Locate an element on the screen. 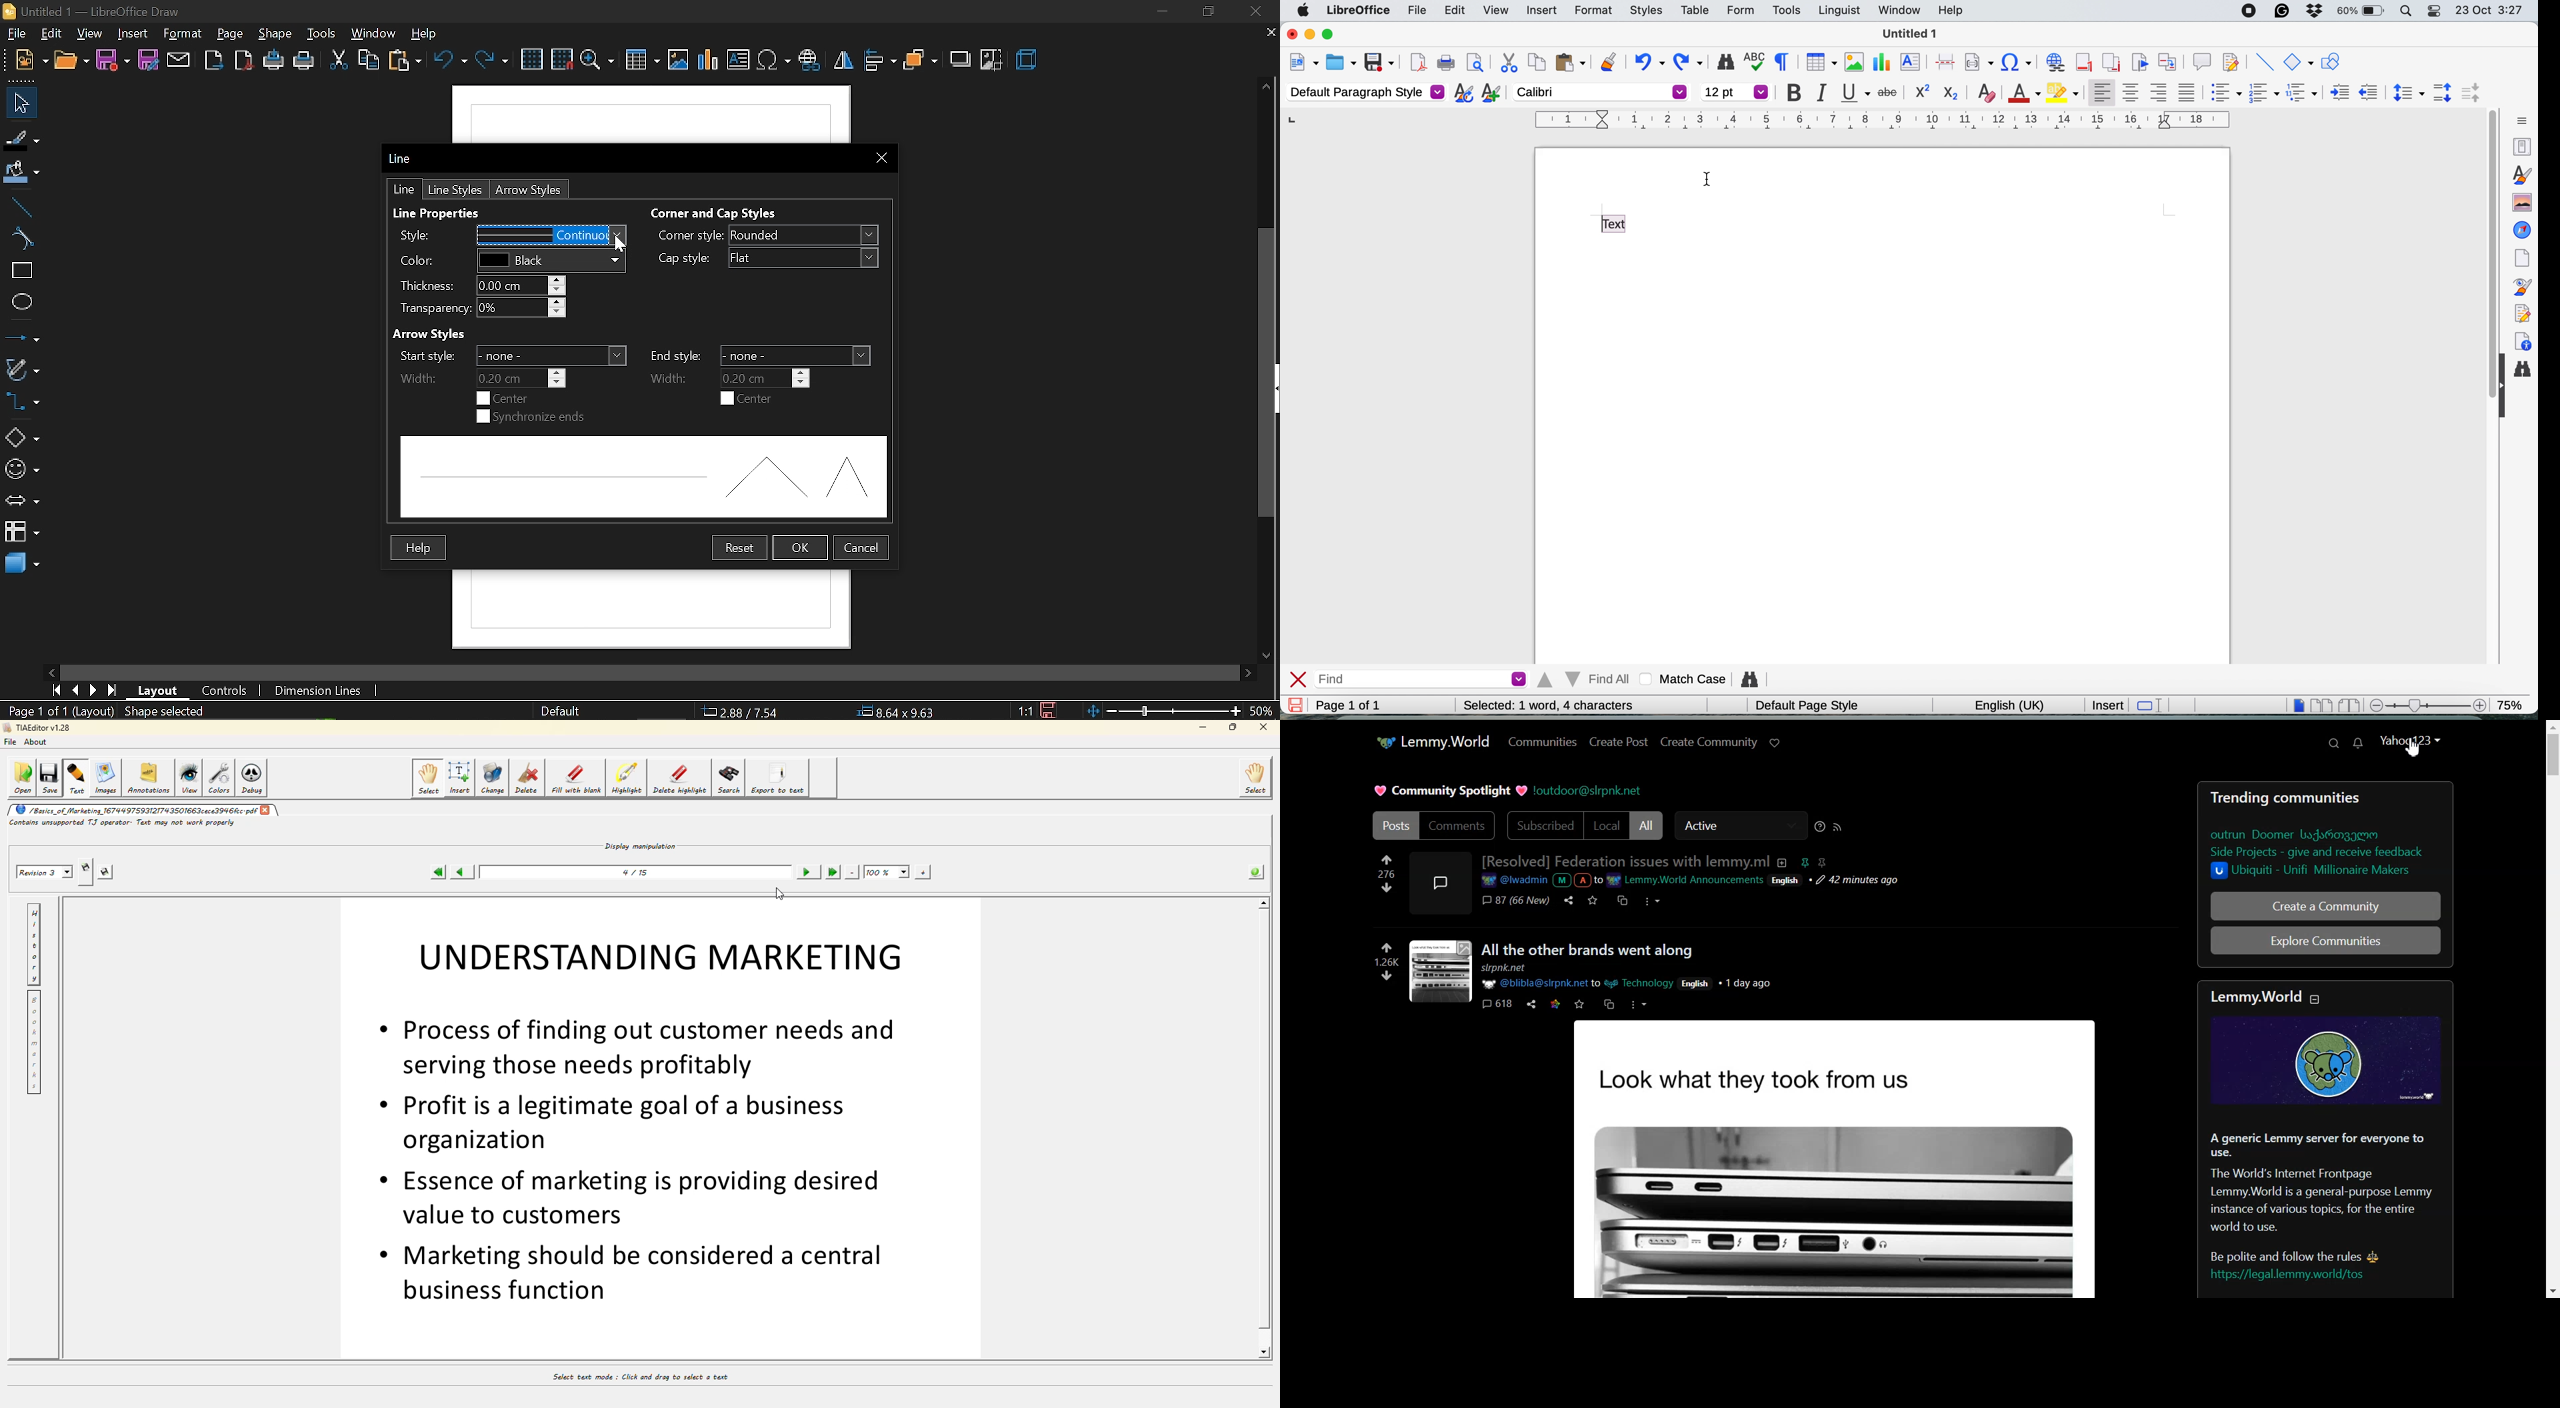  insert hyperlink is located at coordinates (808, 60).